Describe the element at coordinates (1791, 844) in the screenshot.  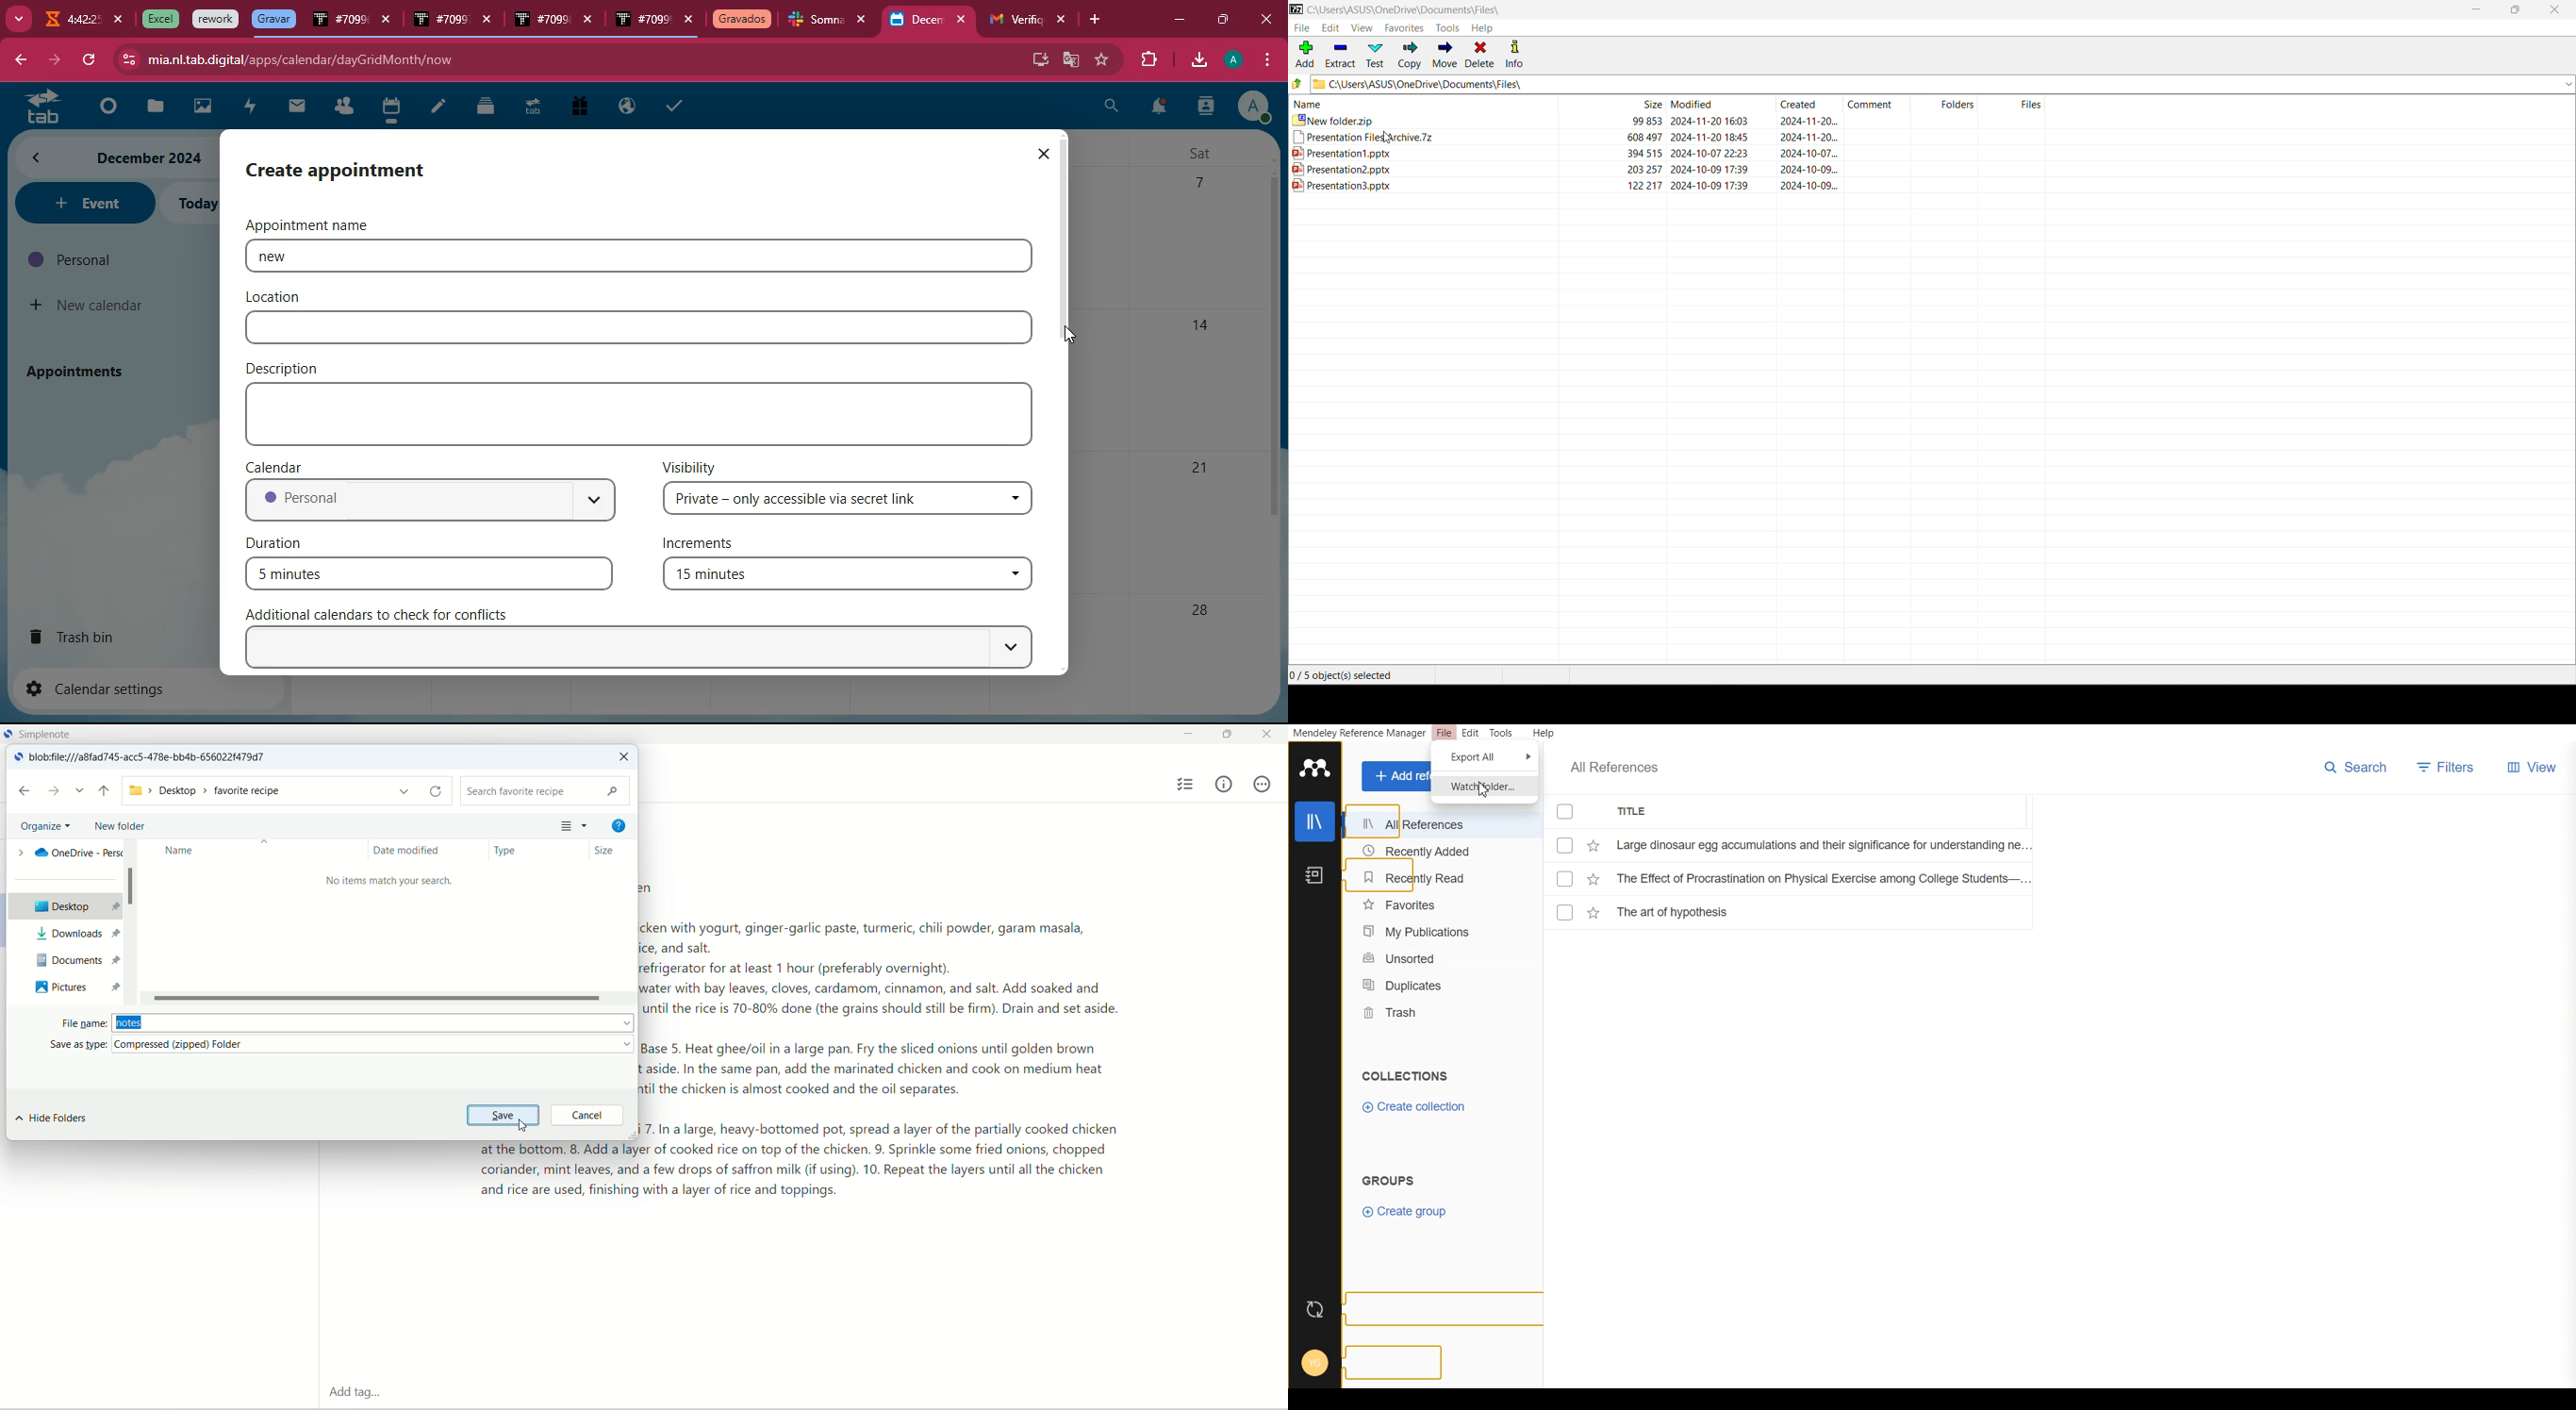
I see `File` at that location.